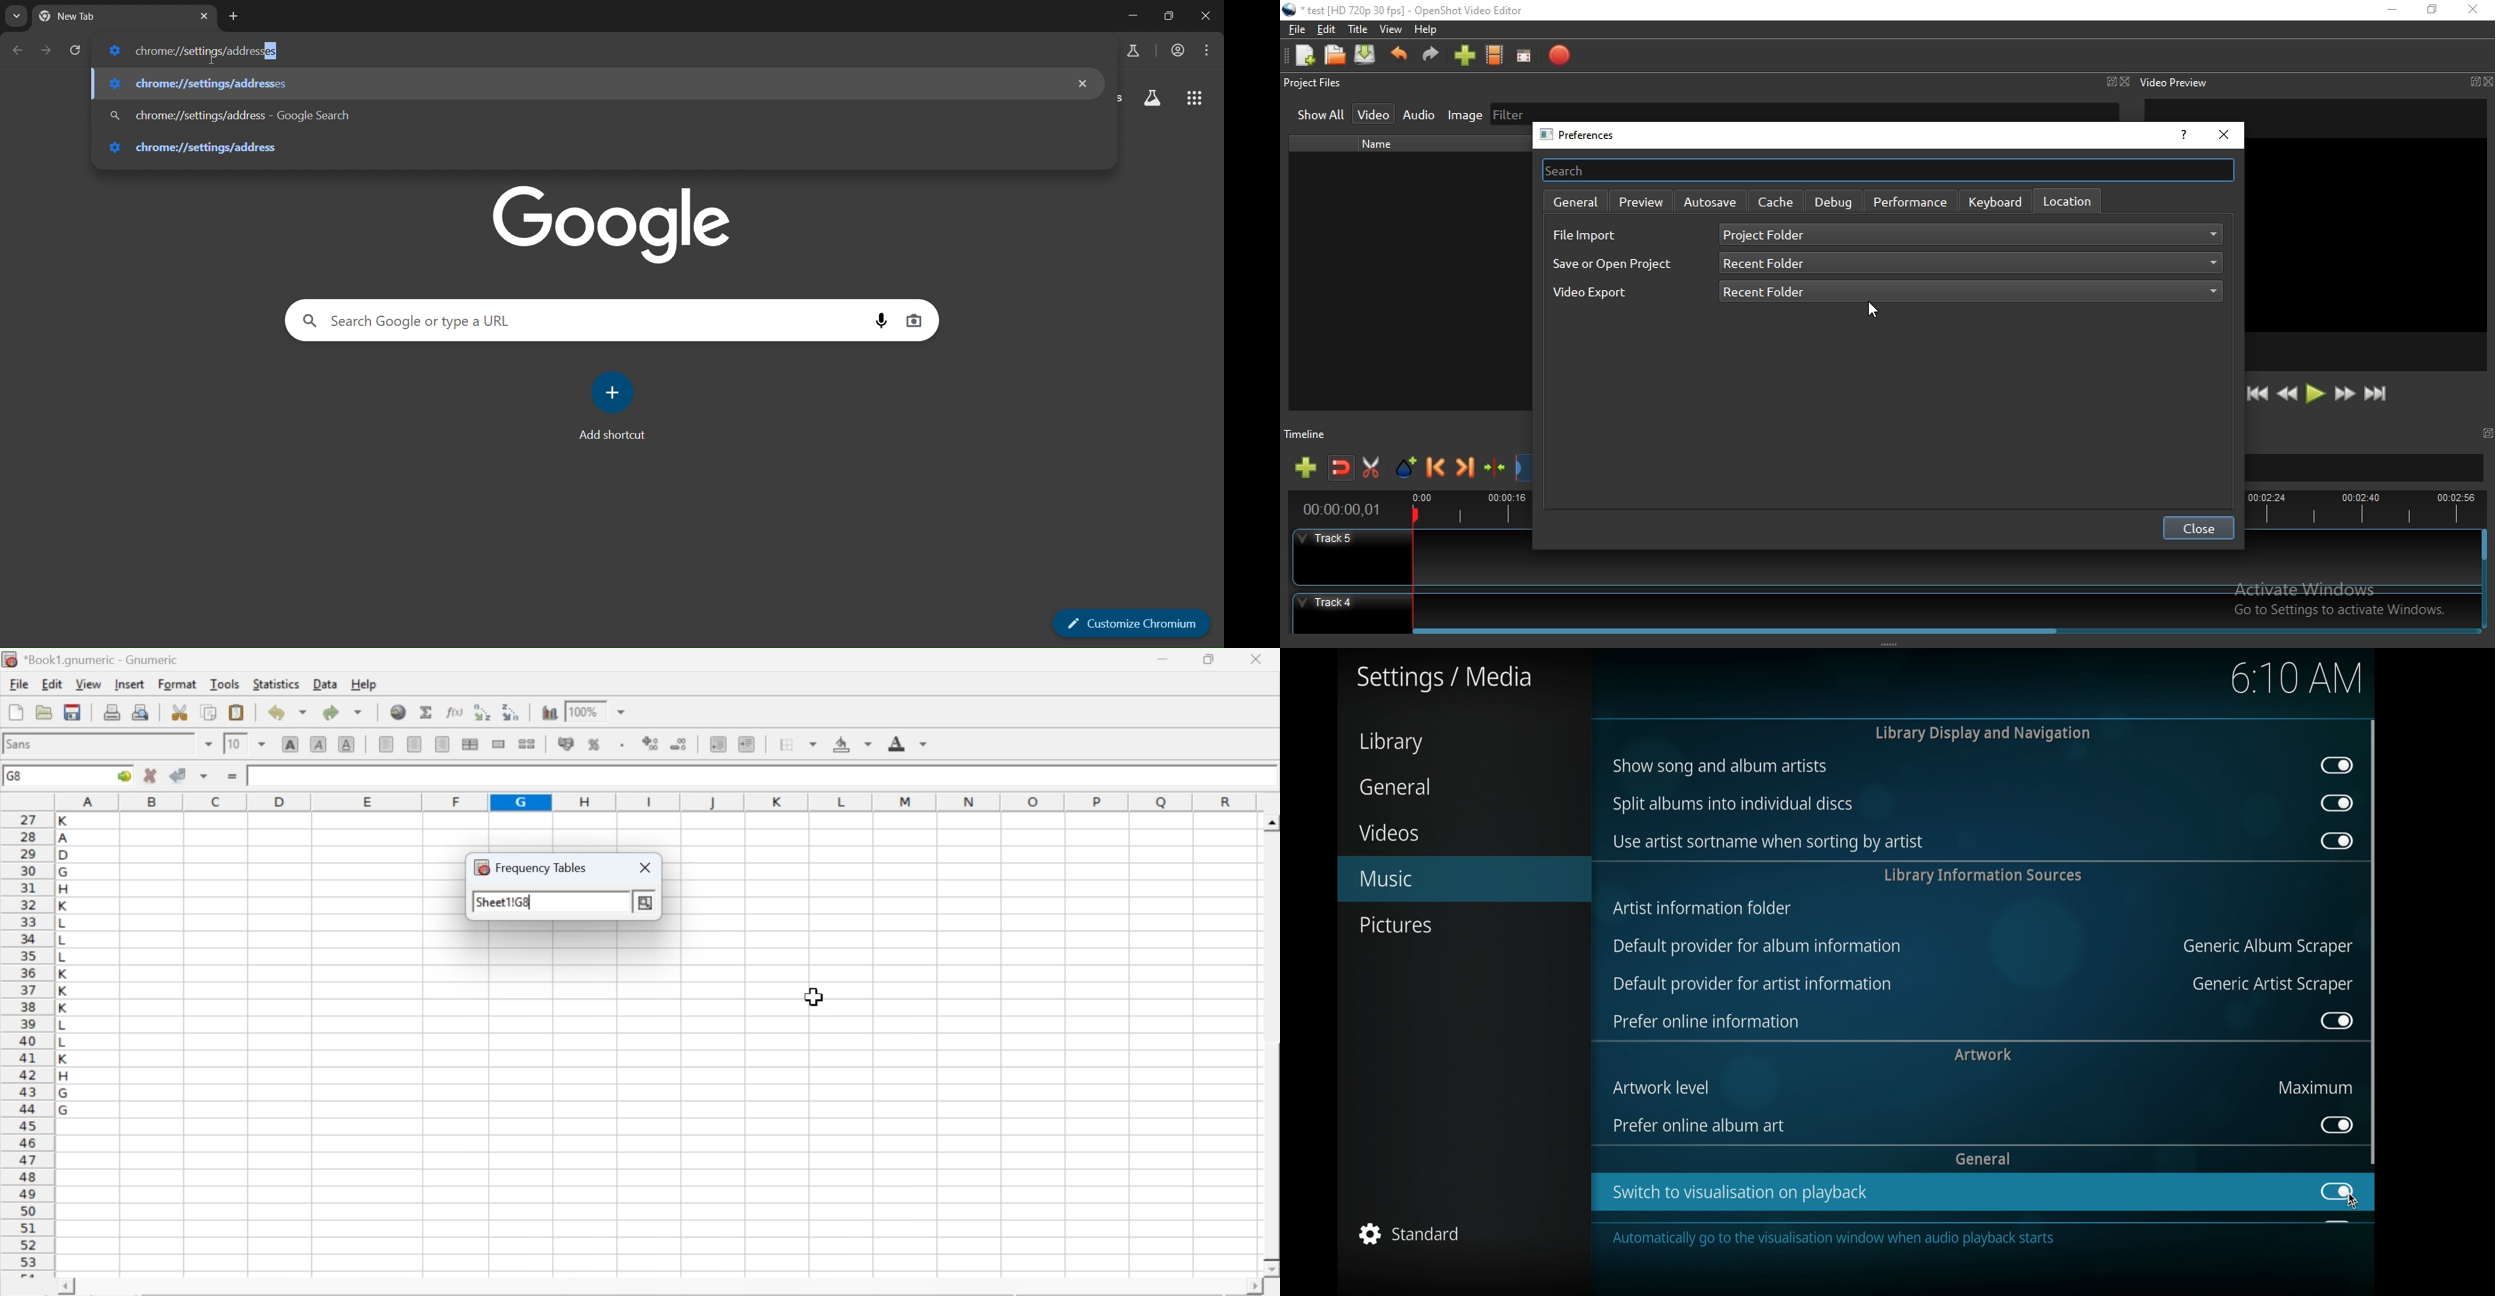 Image resolution: width=2520 pixels, height=1316 pixels. What do you see at coordinates (2336, 1192) in the screenshot?
I see `toggle button enabled` at bounding box center [2336, 1192].